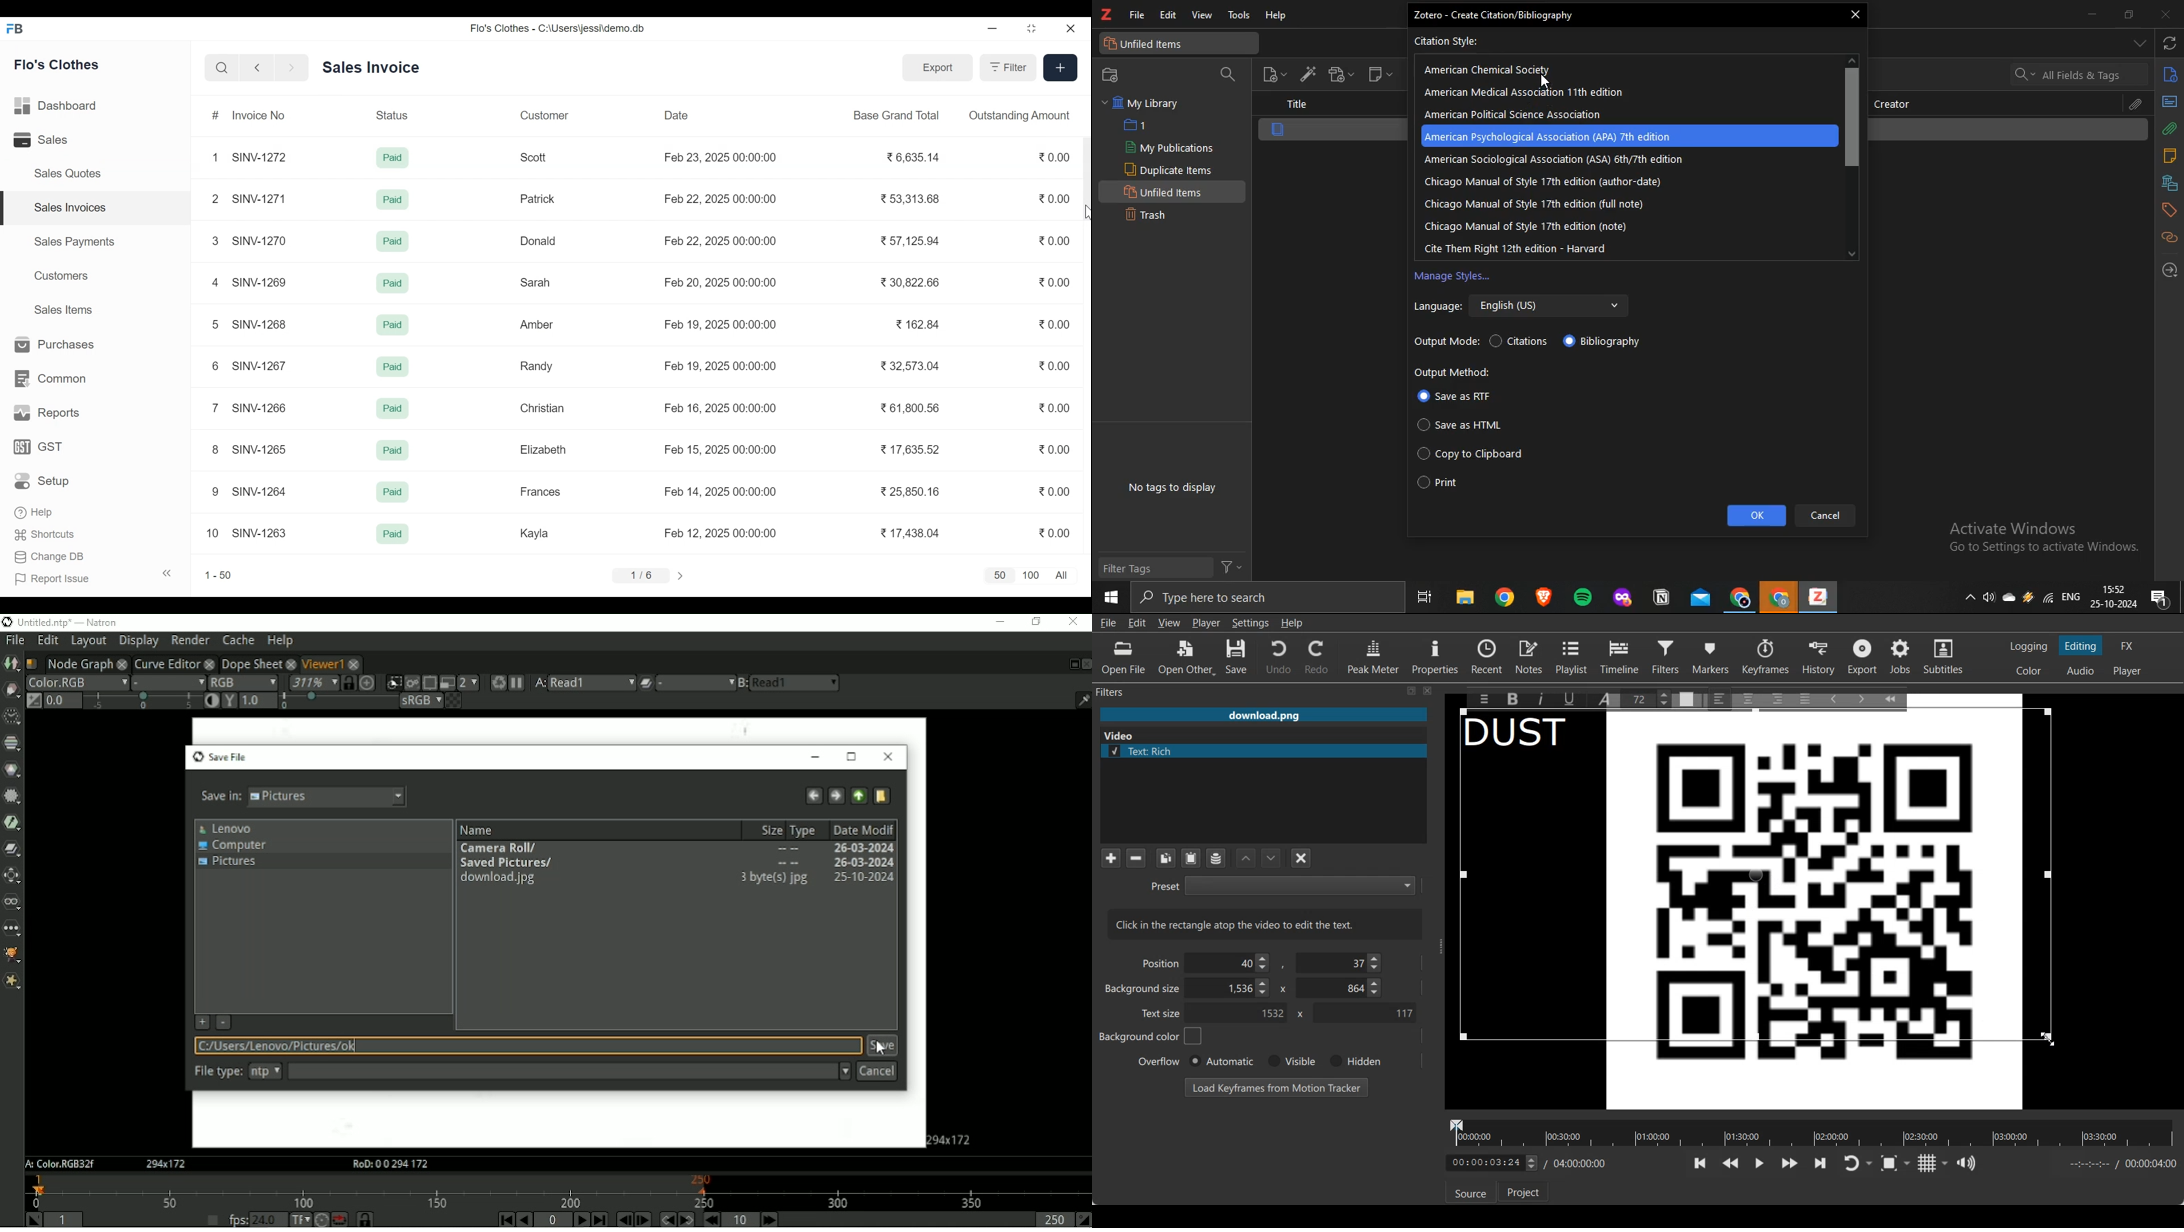  What do you see at coordinates (1241, 1014) in the screenshot?
I see `Text size X- Co-ordinate` at bounding box center [1241, 1014].